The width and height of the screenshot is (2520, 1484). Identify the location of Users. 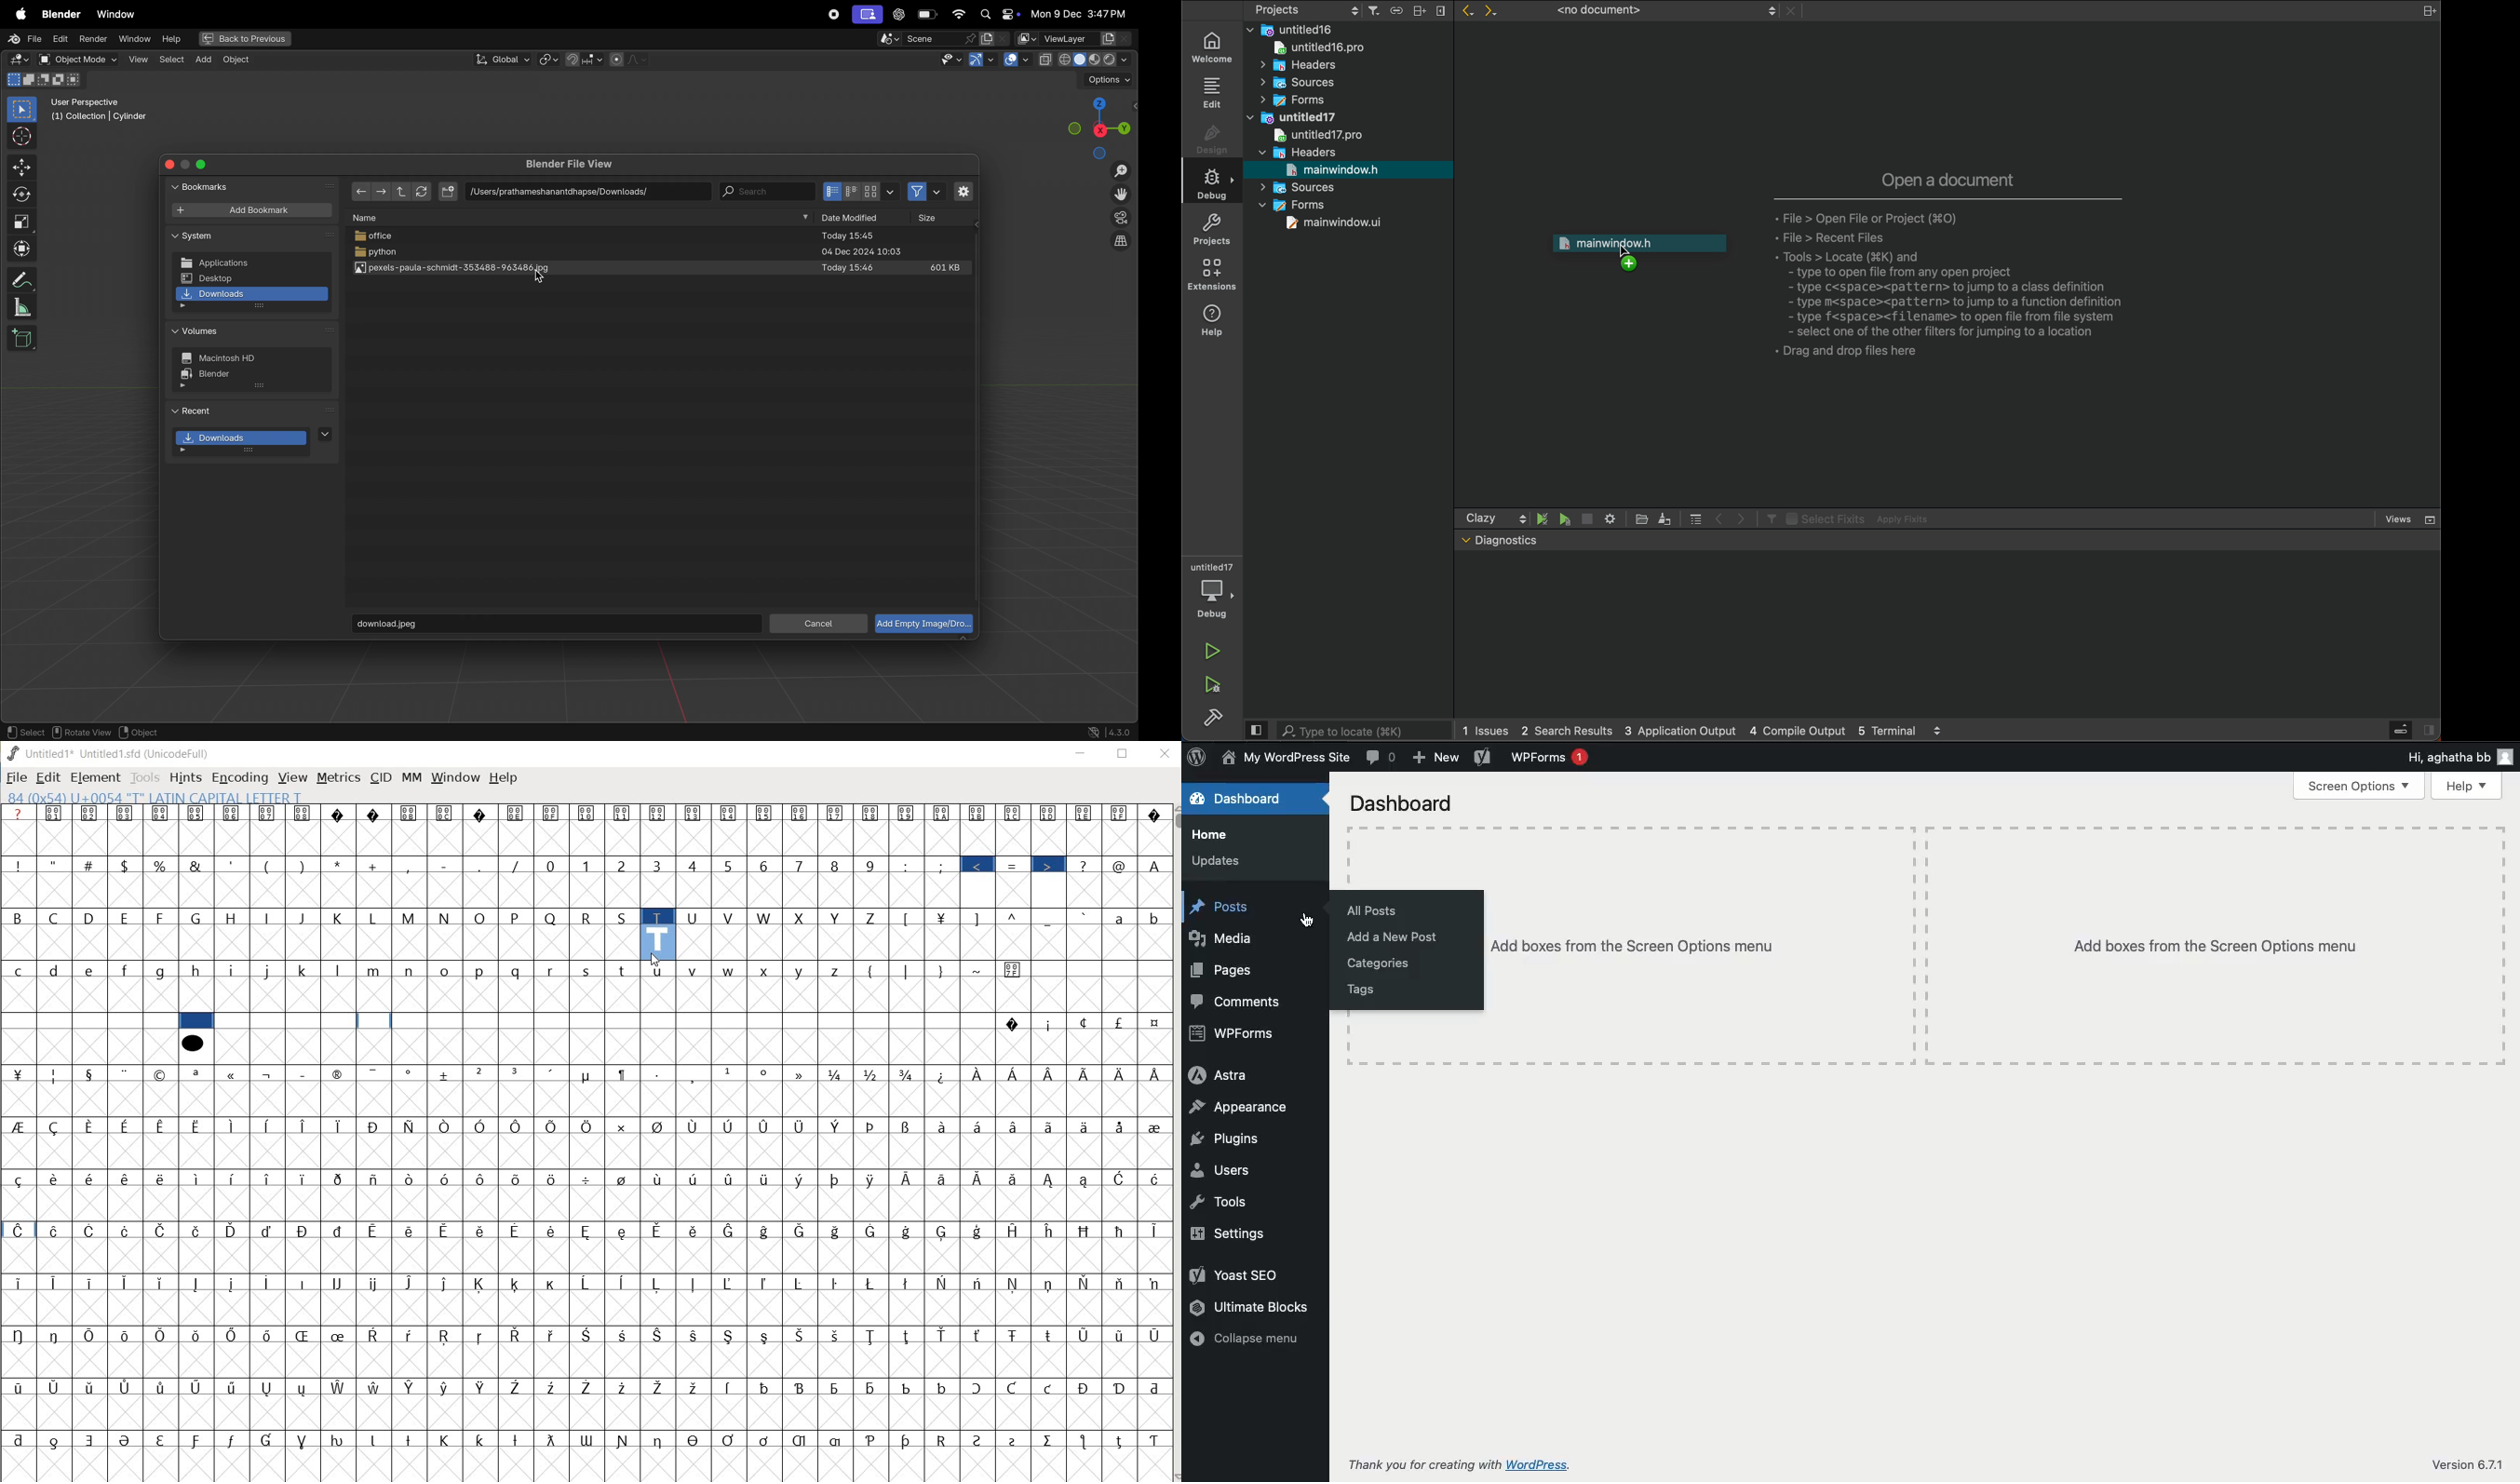
(1221, 1170).